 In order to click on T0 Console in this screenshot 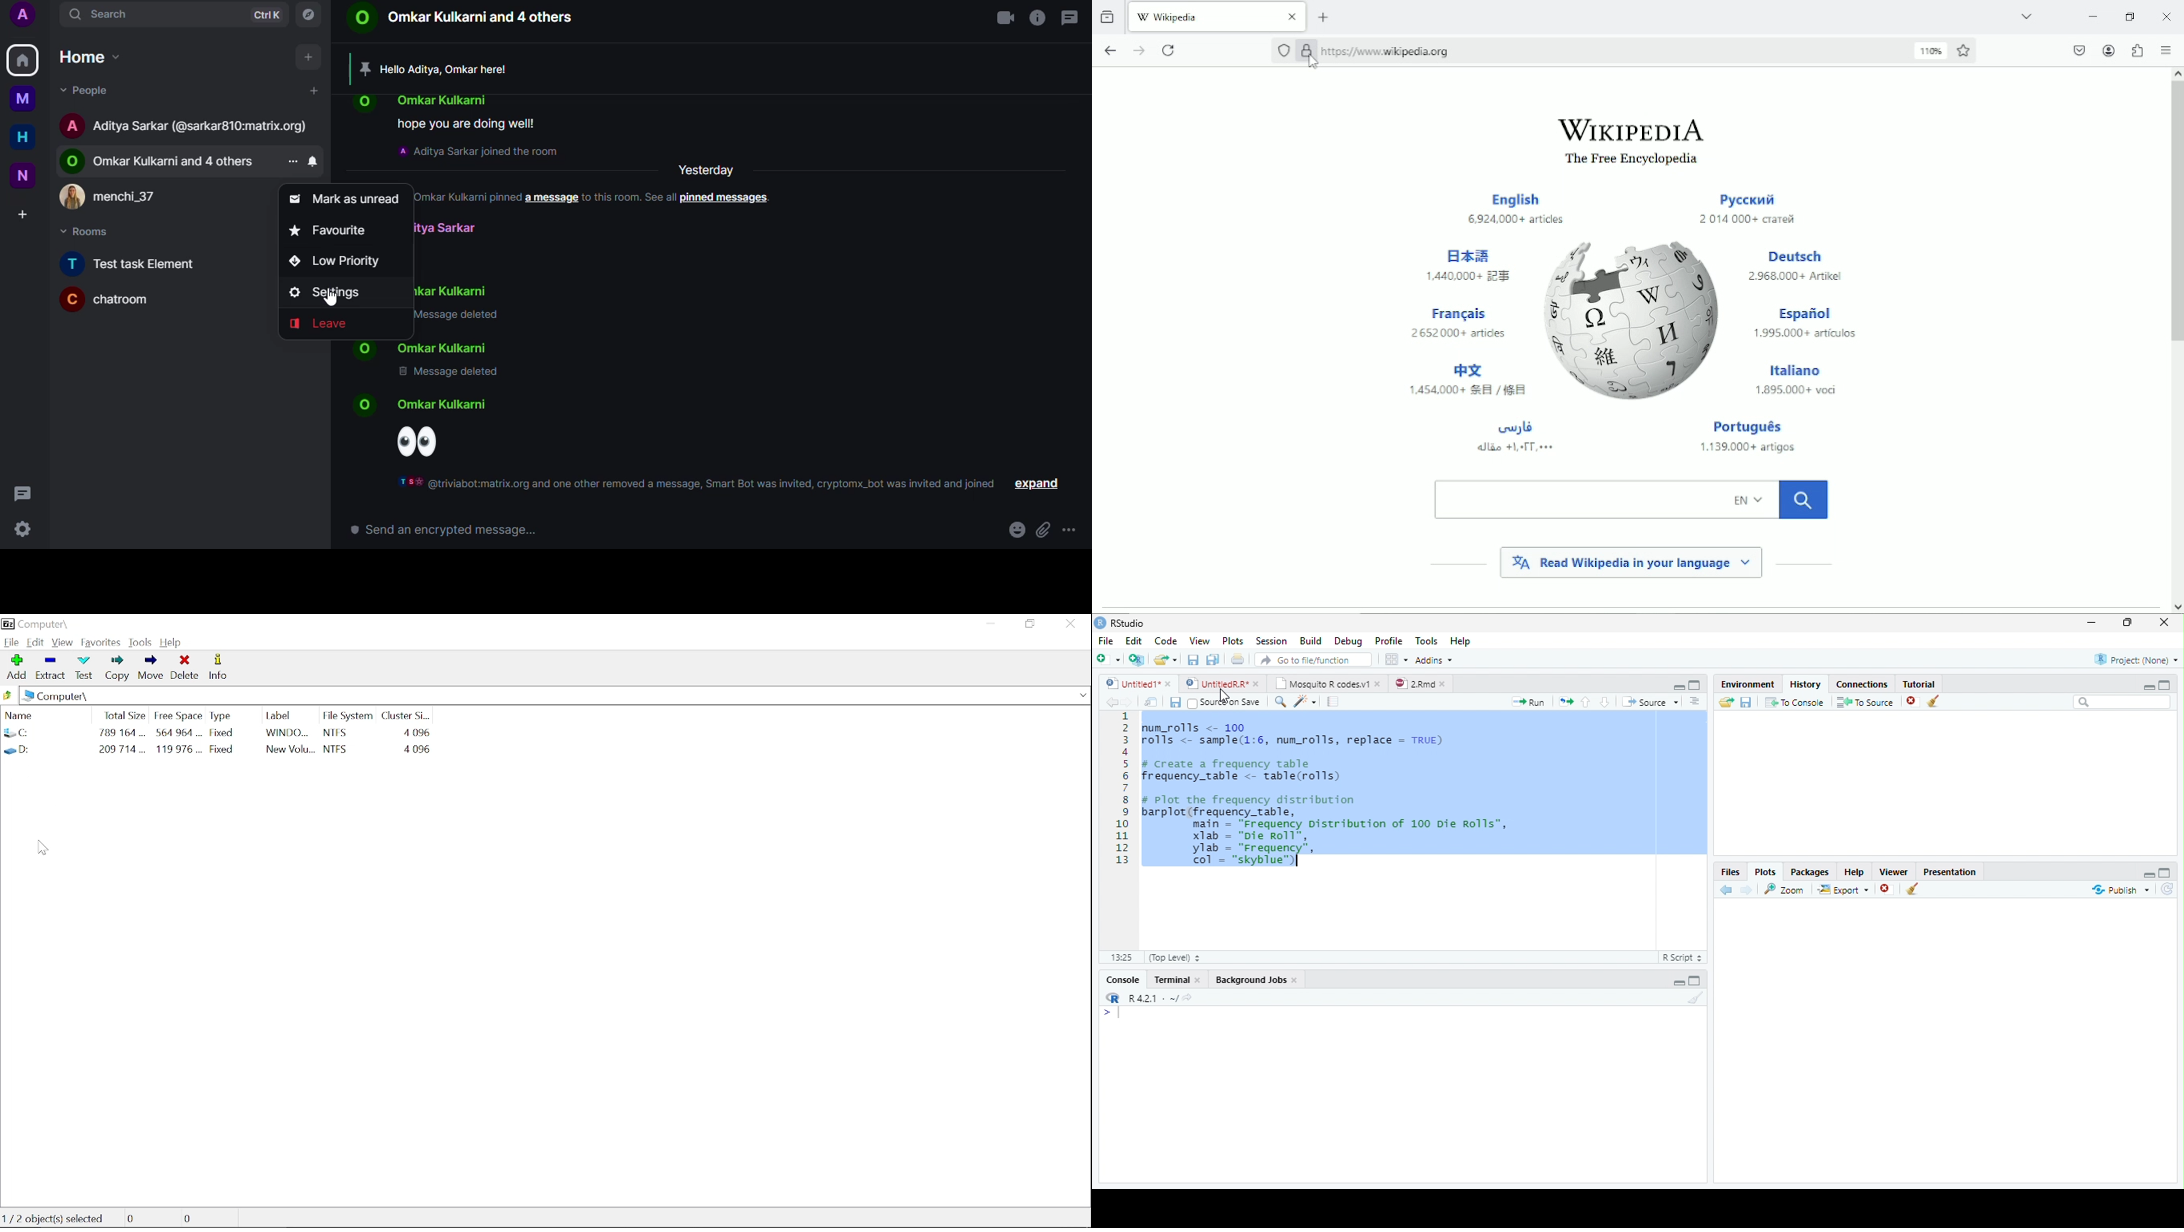, I will do `click(1794, 701)`.